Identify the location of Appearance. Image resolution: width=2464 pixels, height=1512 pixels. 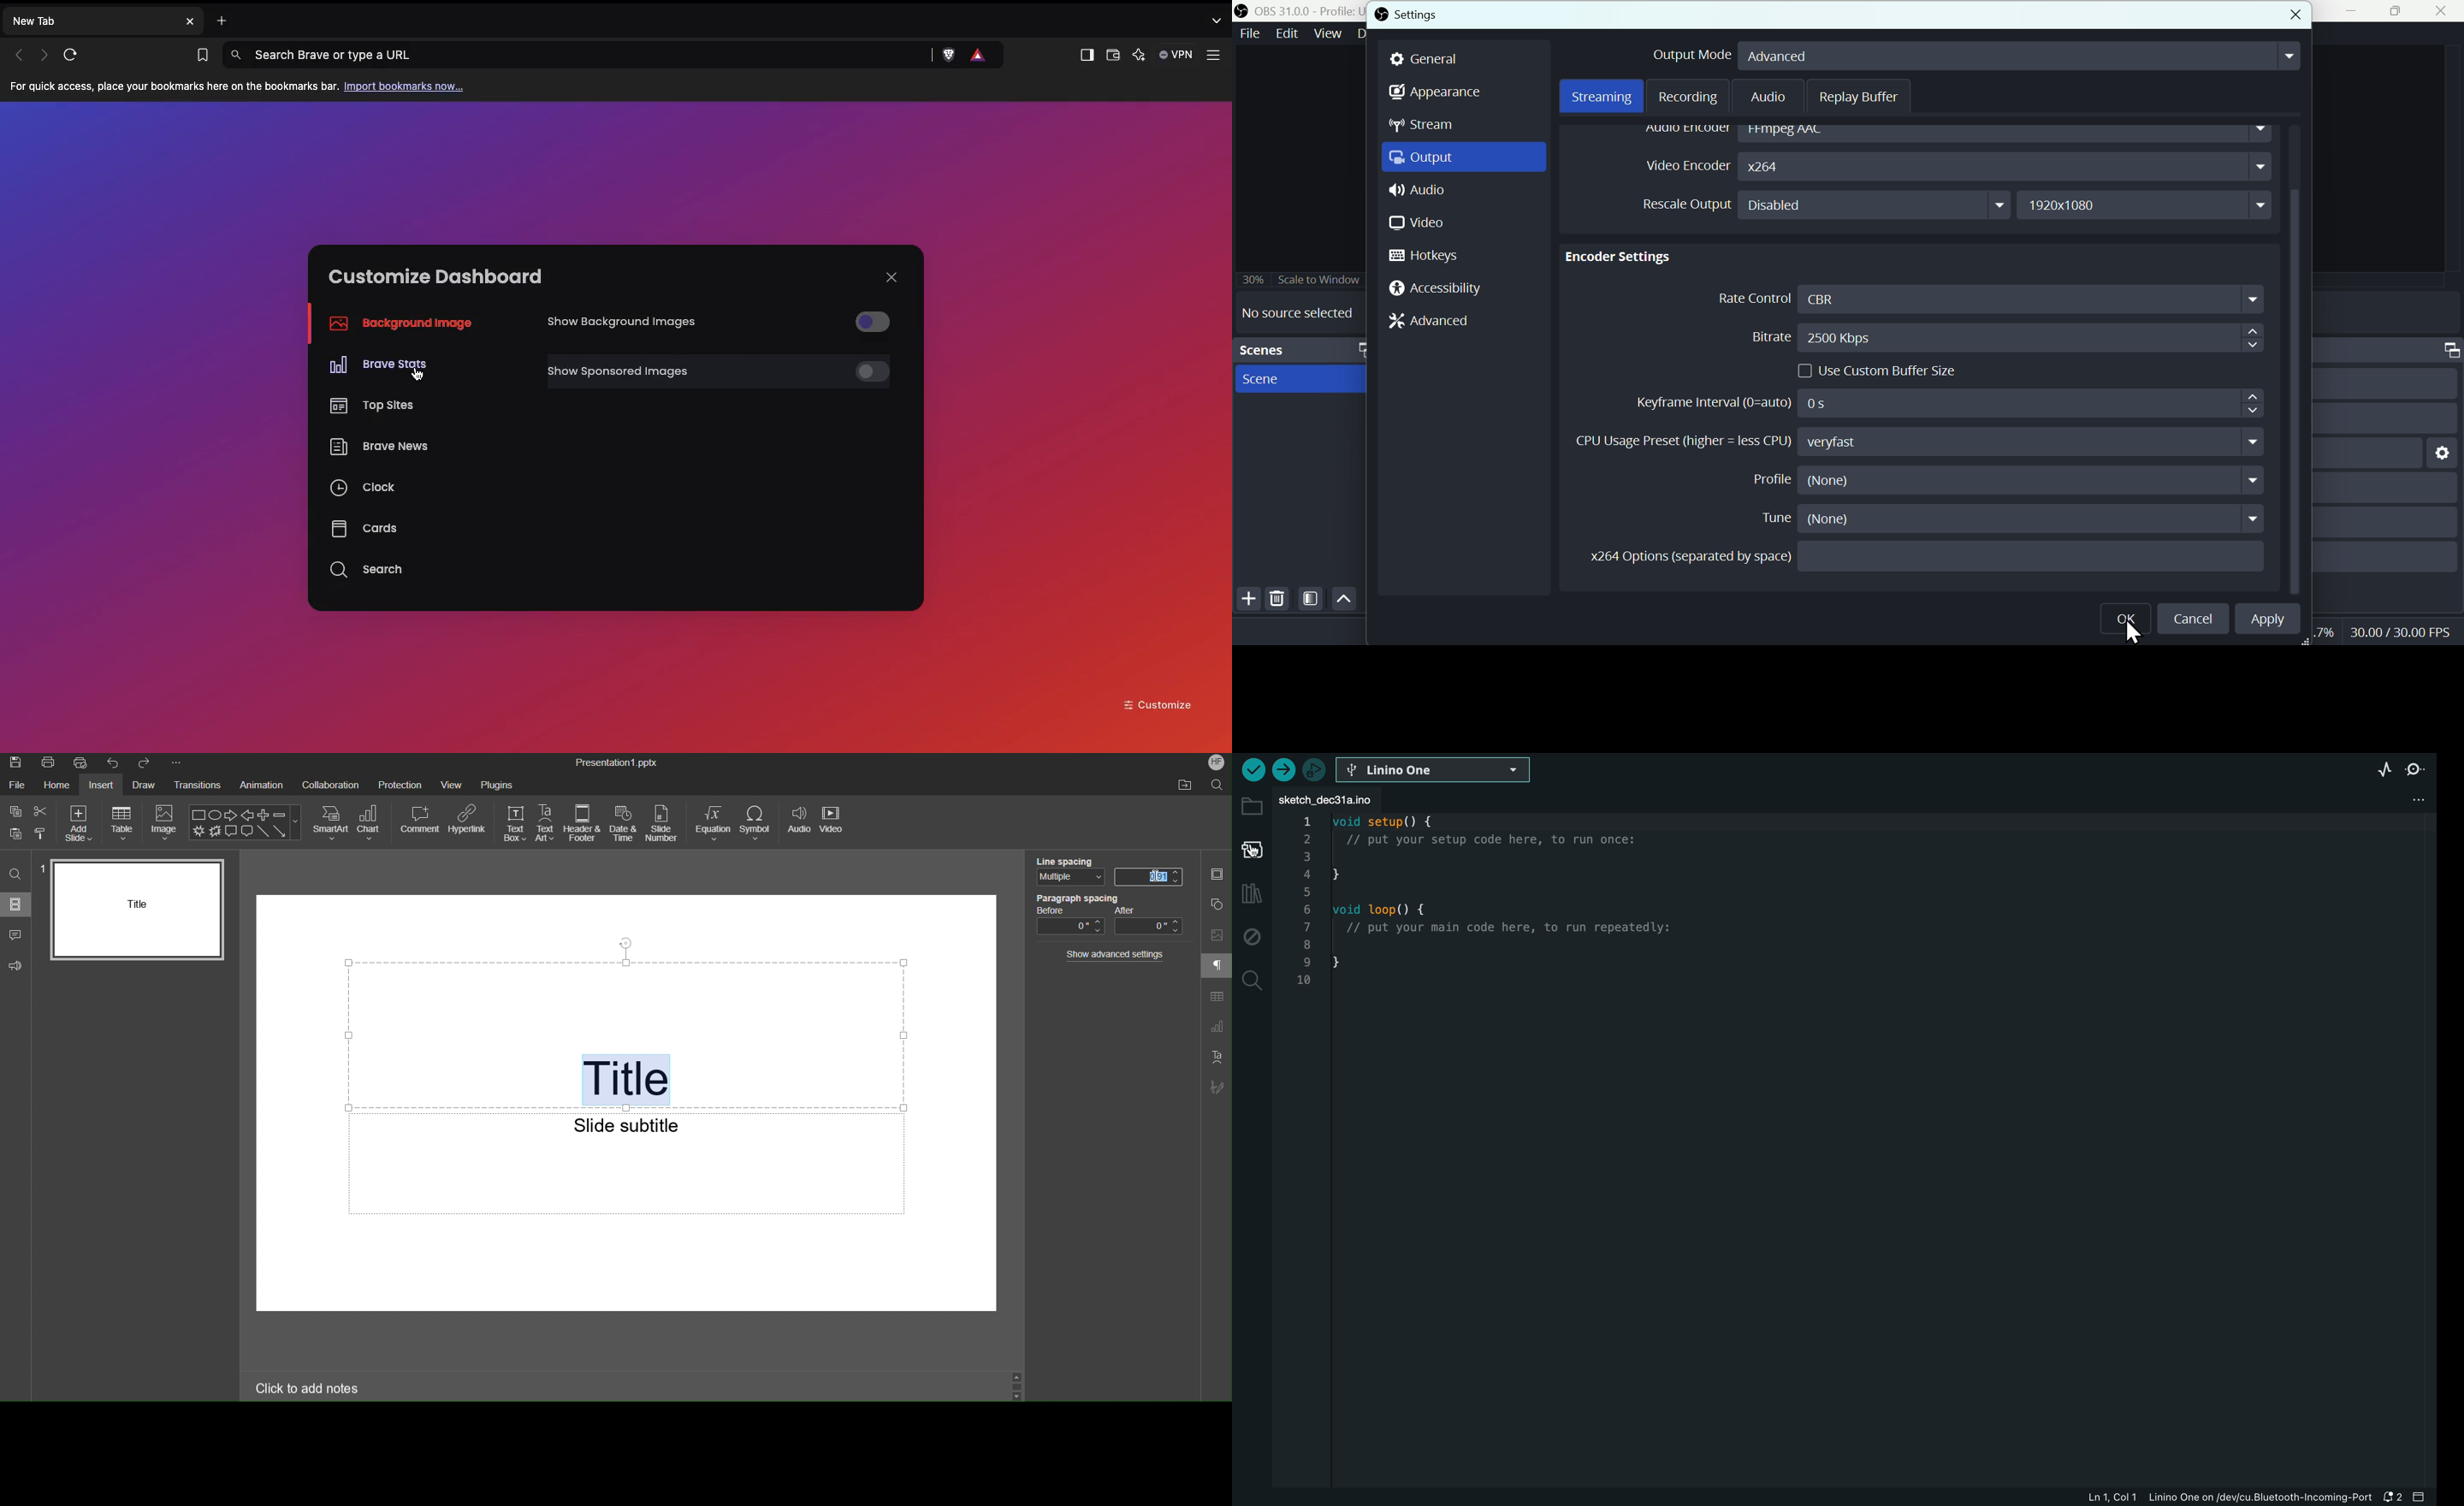
(1438, 91).